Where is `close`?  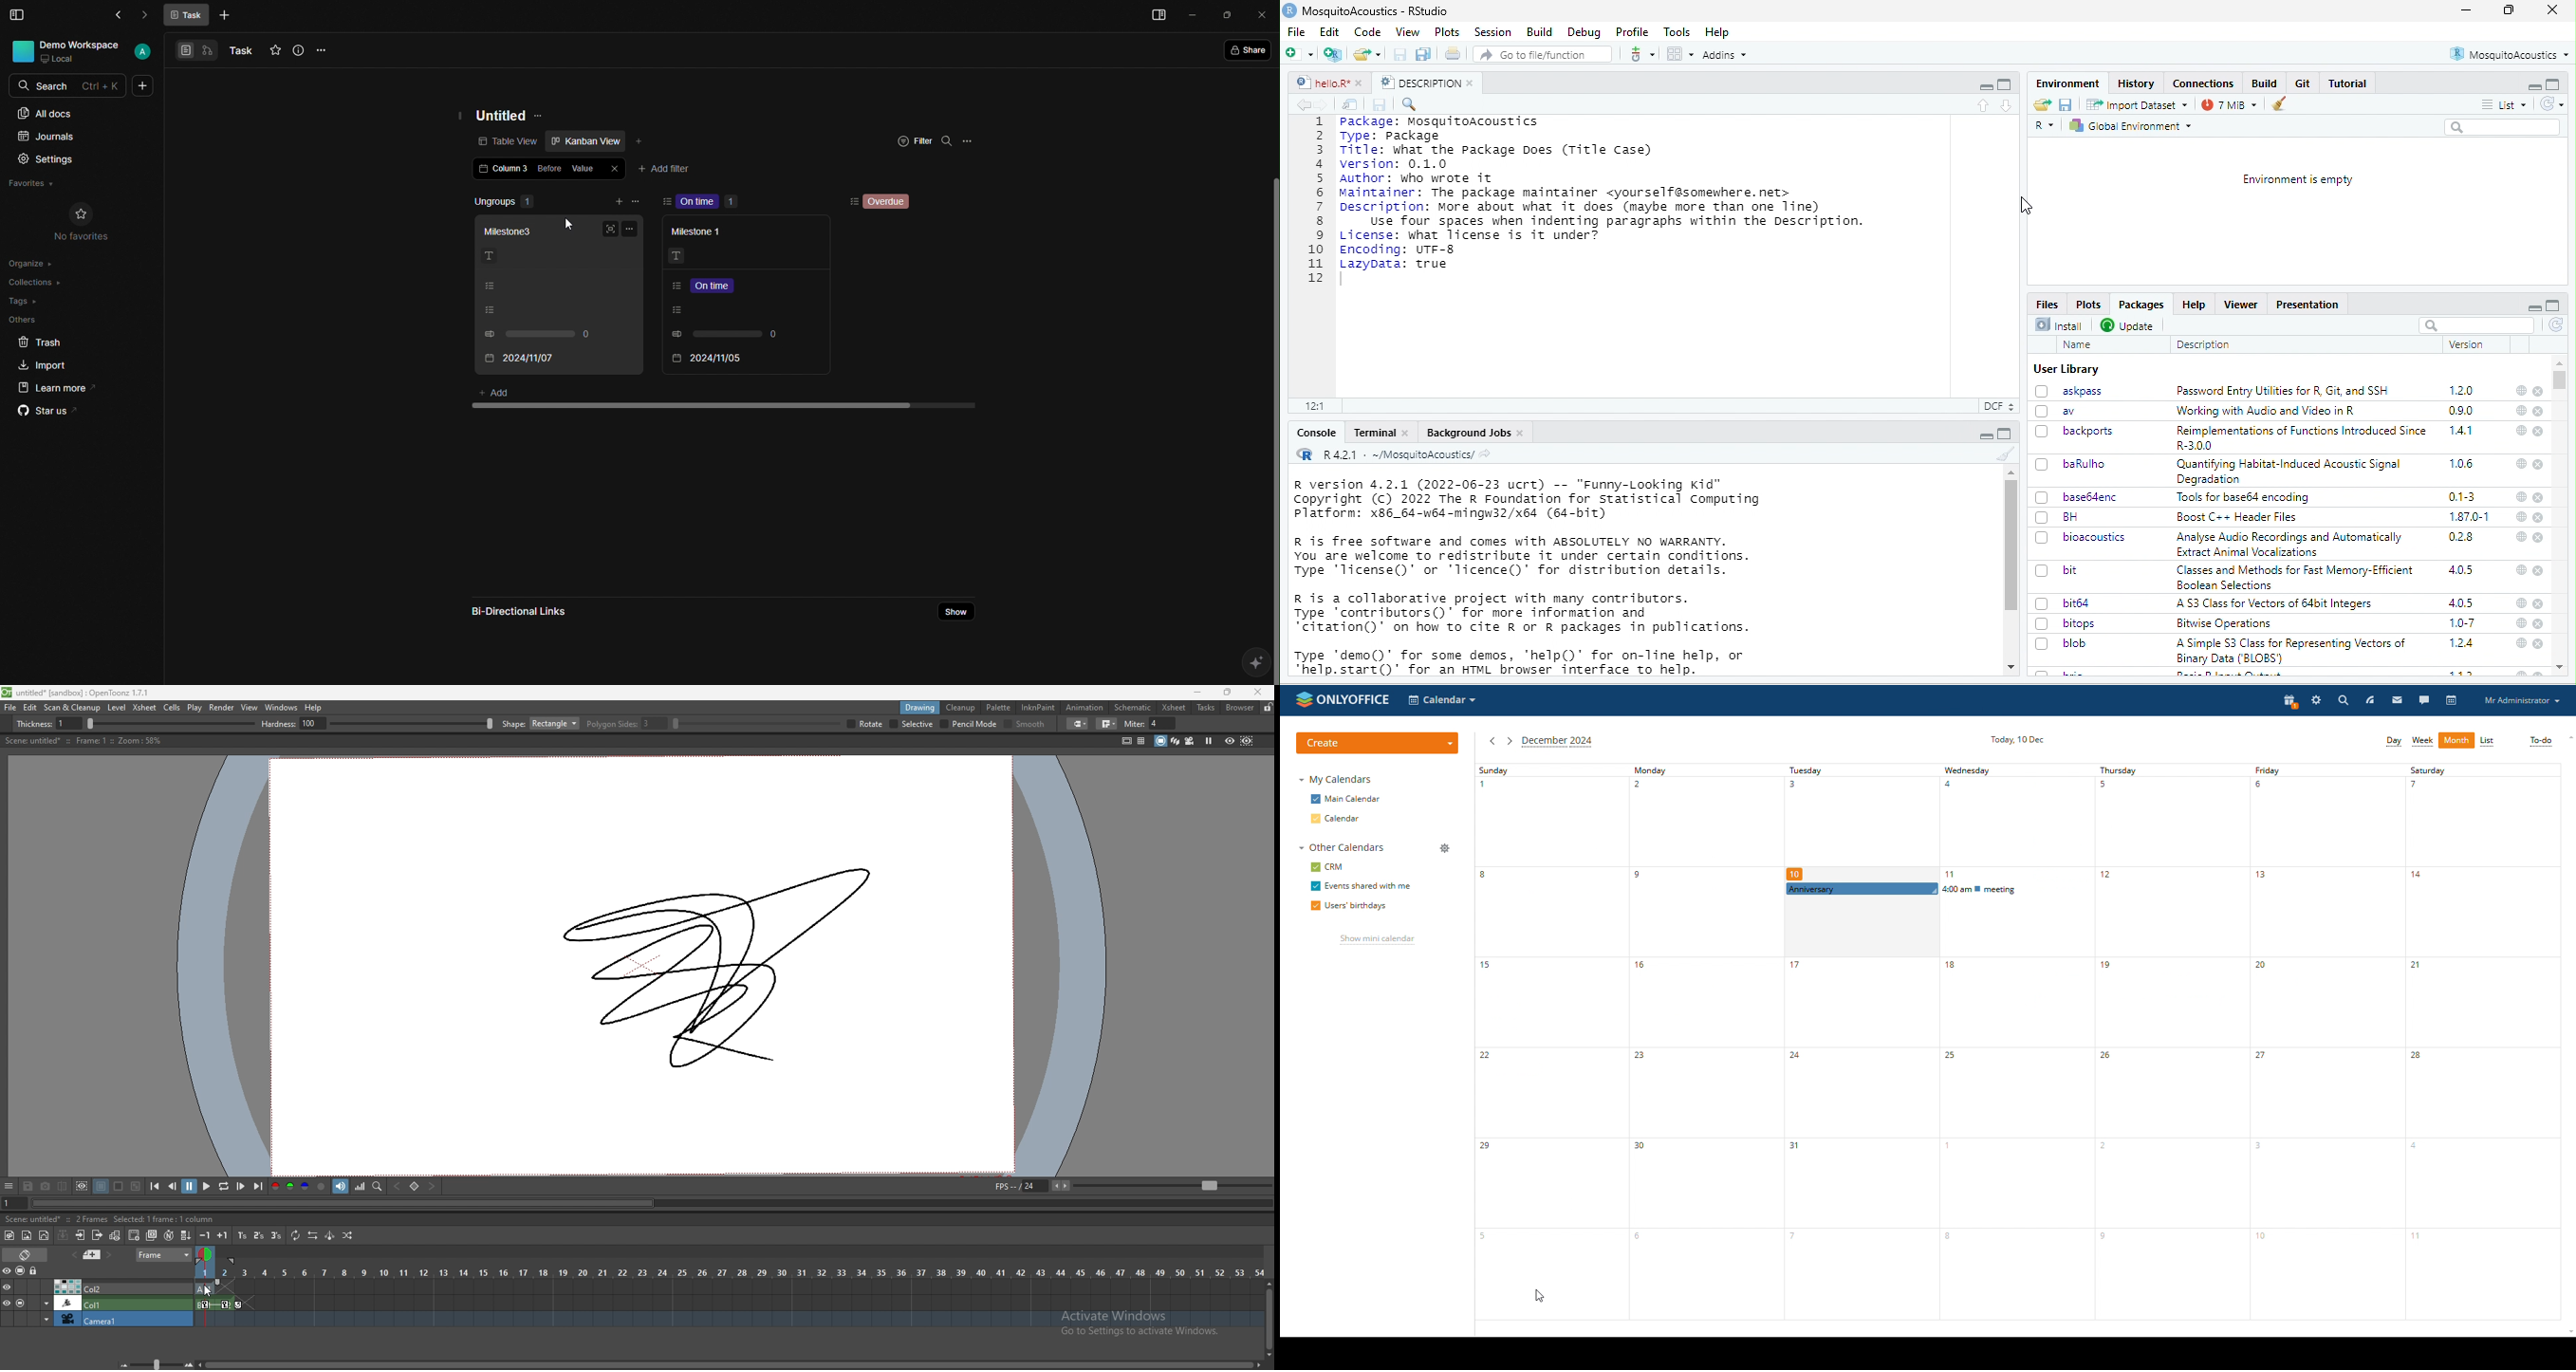 close is located at coordinates (2540, 517).